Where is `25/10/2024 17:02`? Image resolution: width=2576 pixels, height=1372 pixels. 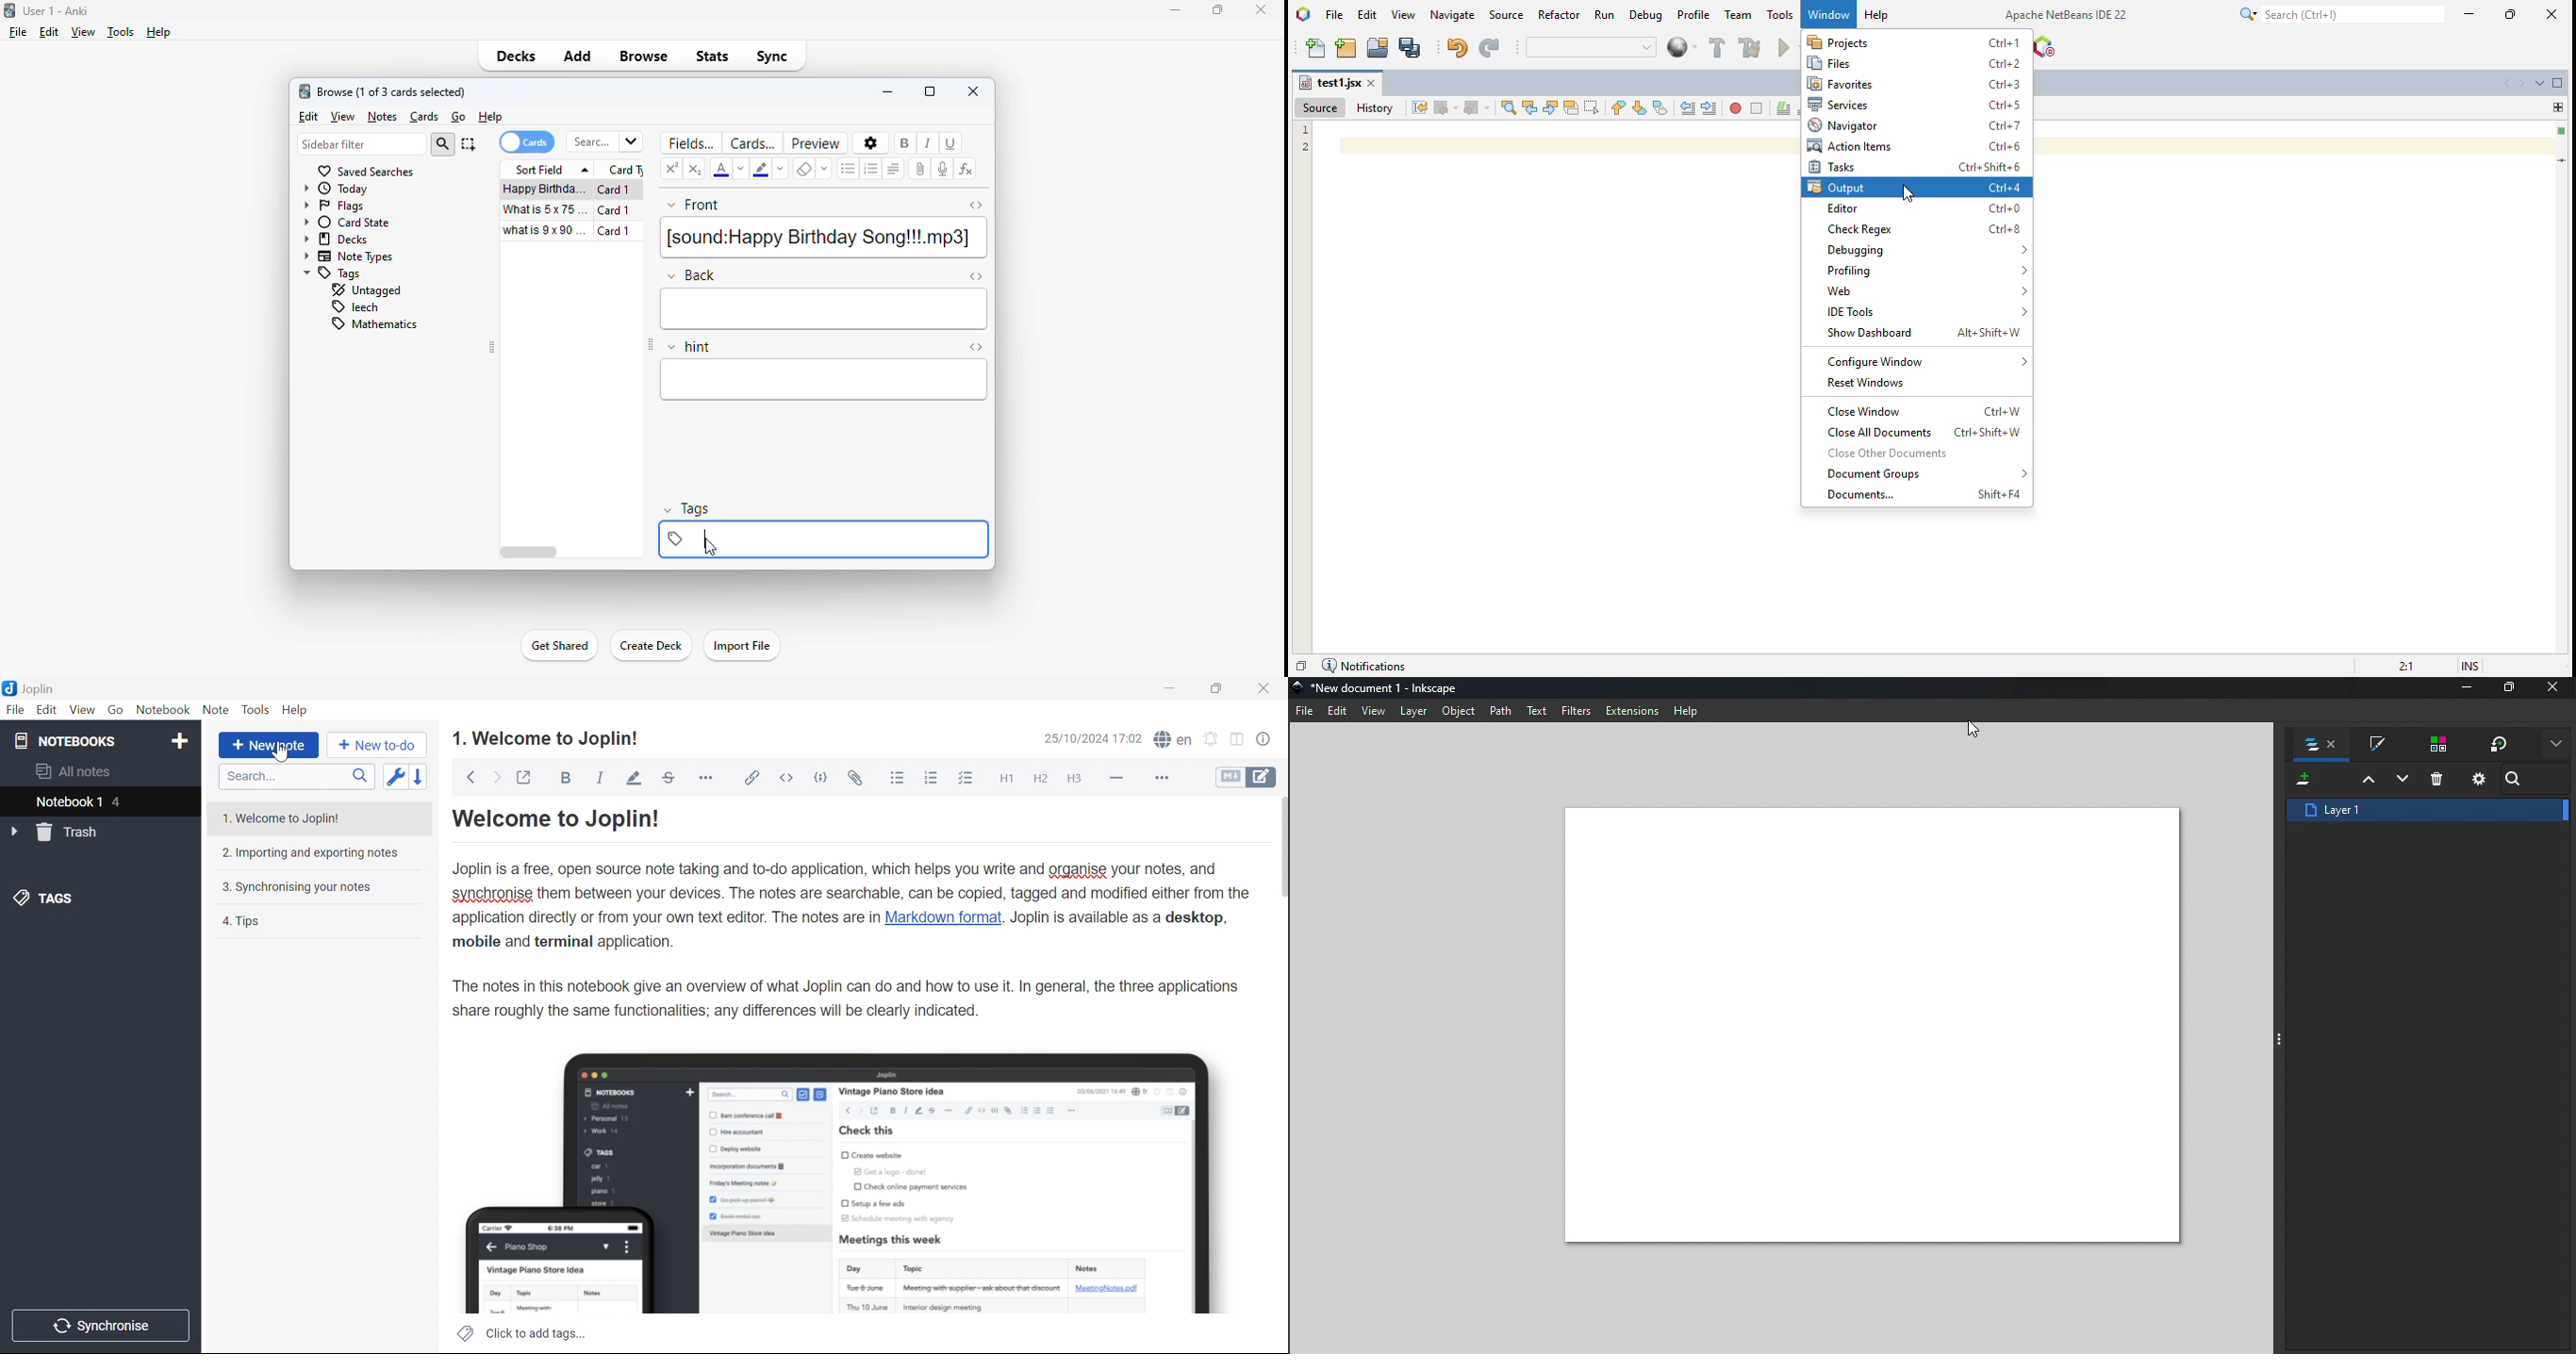
25/10/2024 17:02 is located at coordinates (1094, 738).